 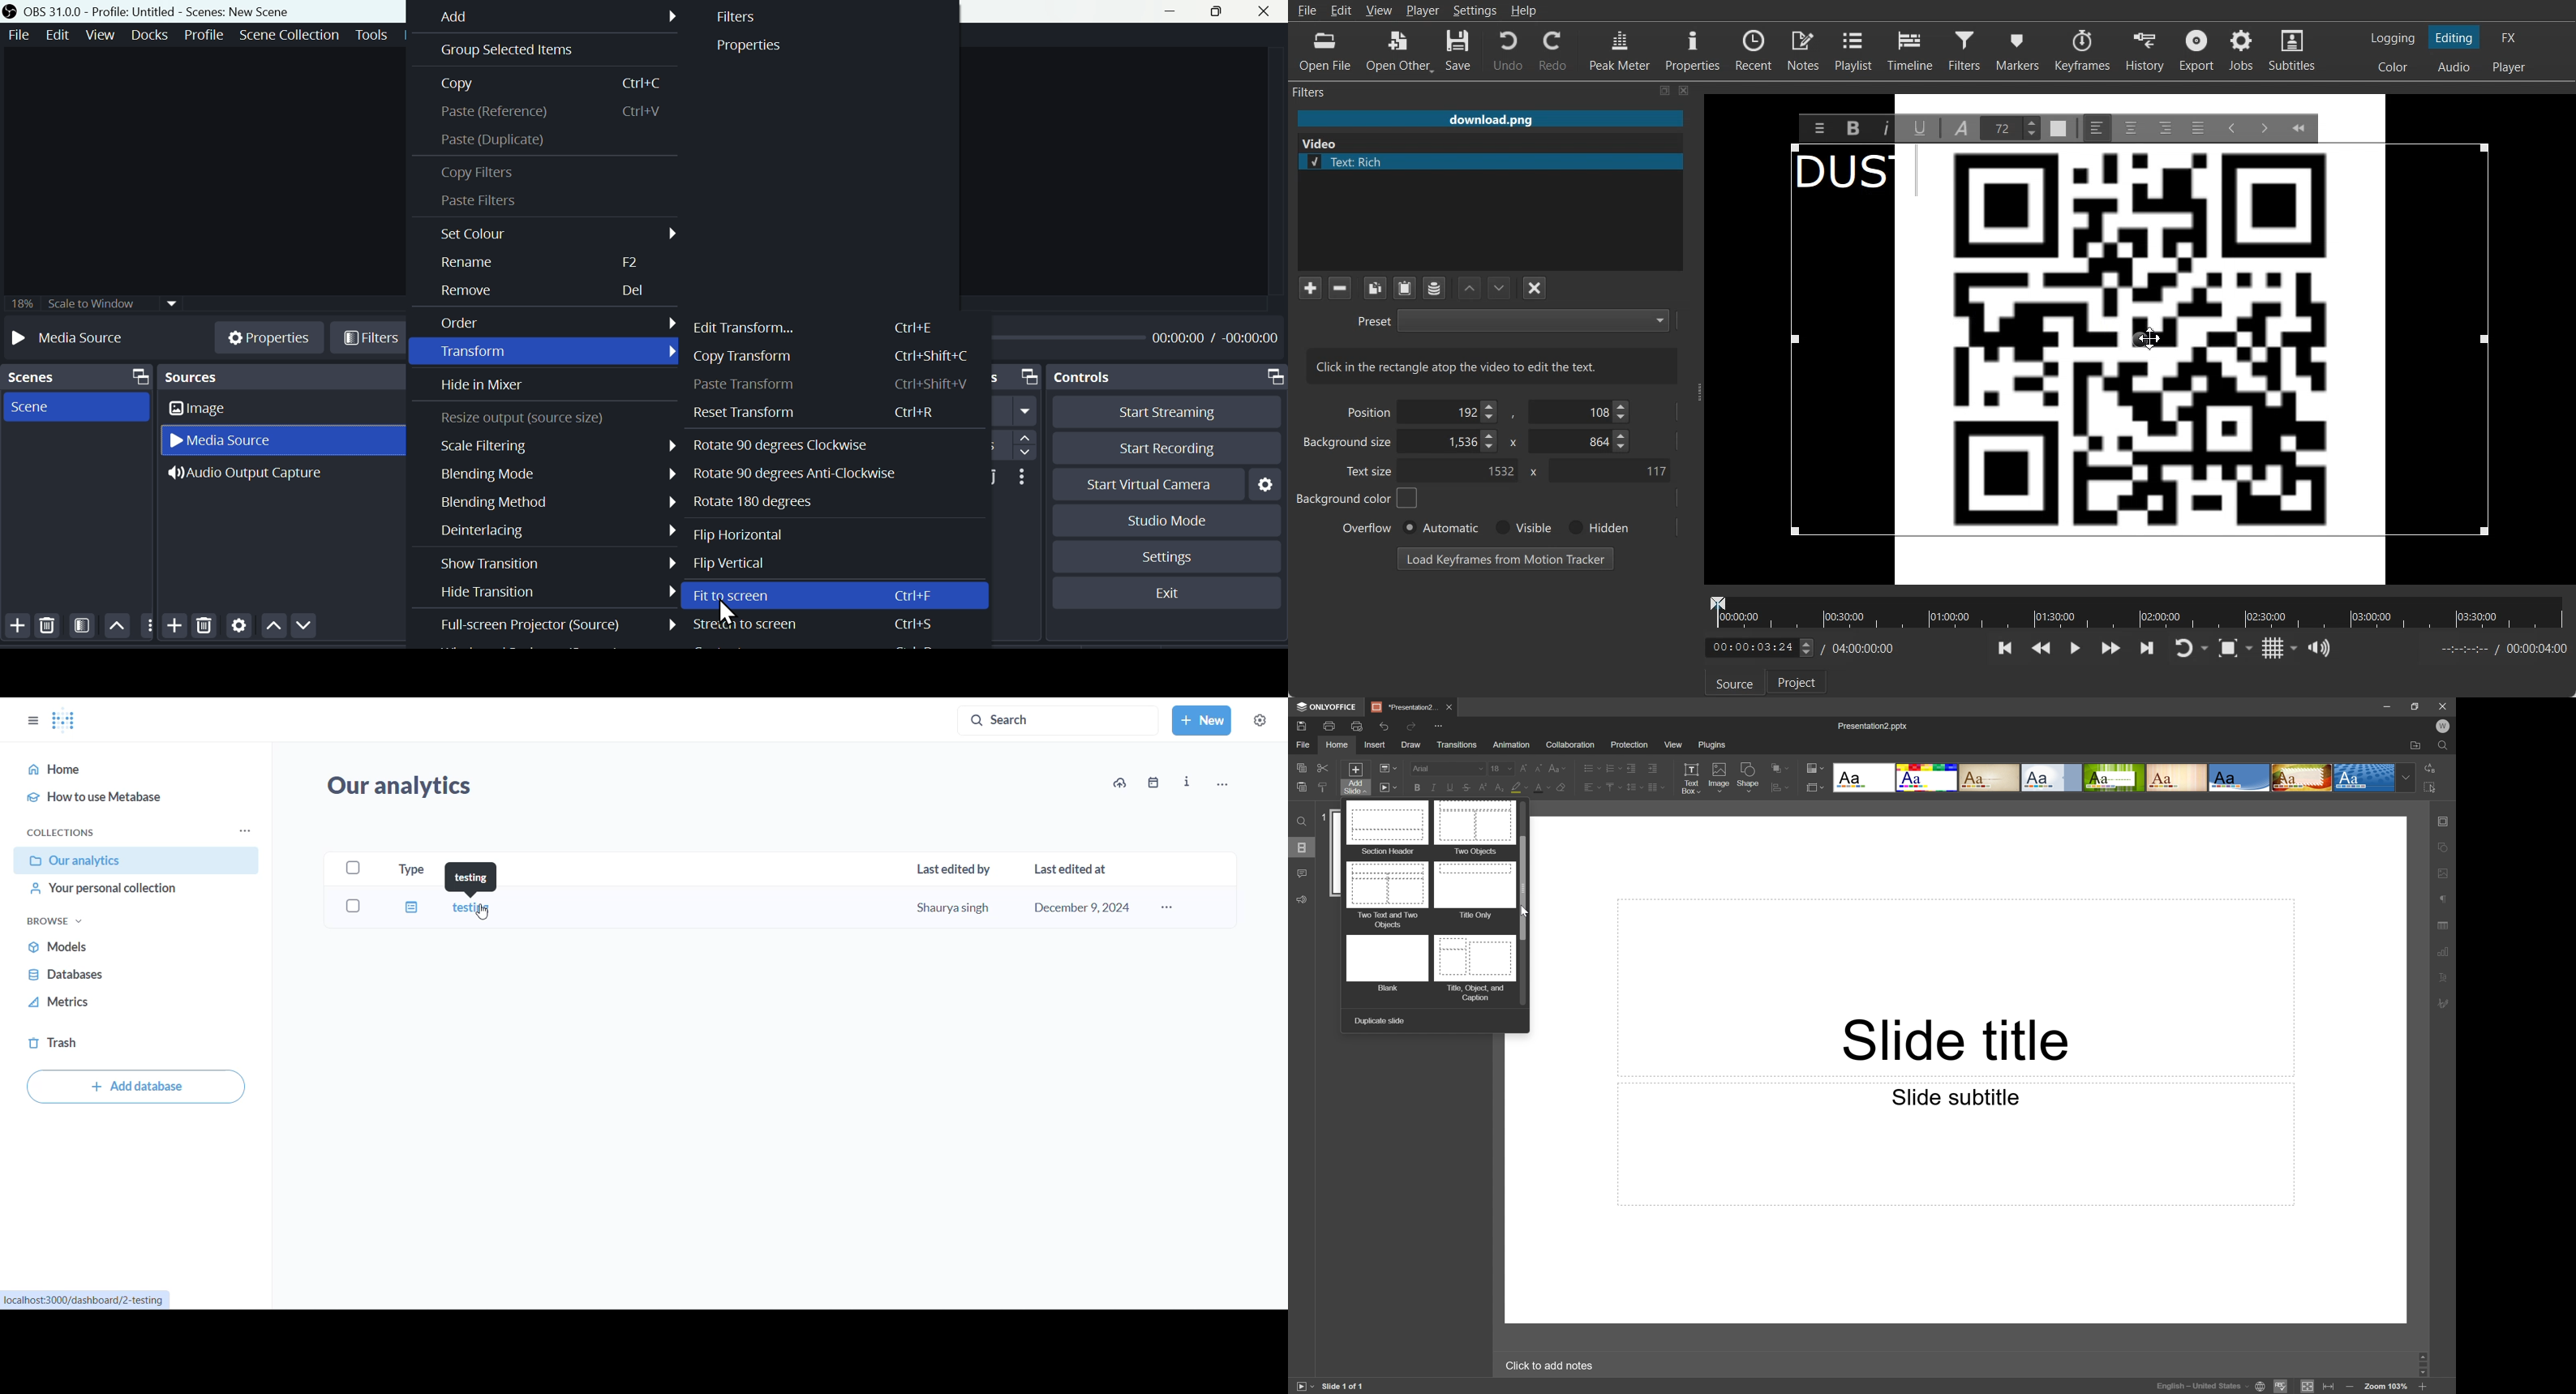 I want to click on Timeline, so click(x=1911, y=49).